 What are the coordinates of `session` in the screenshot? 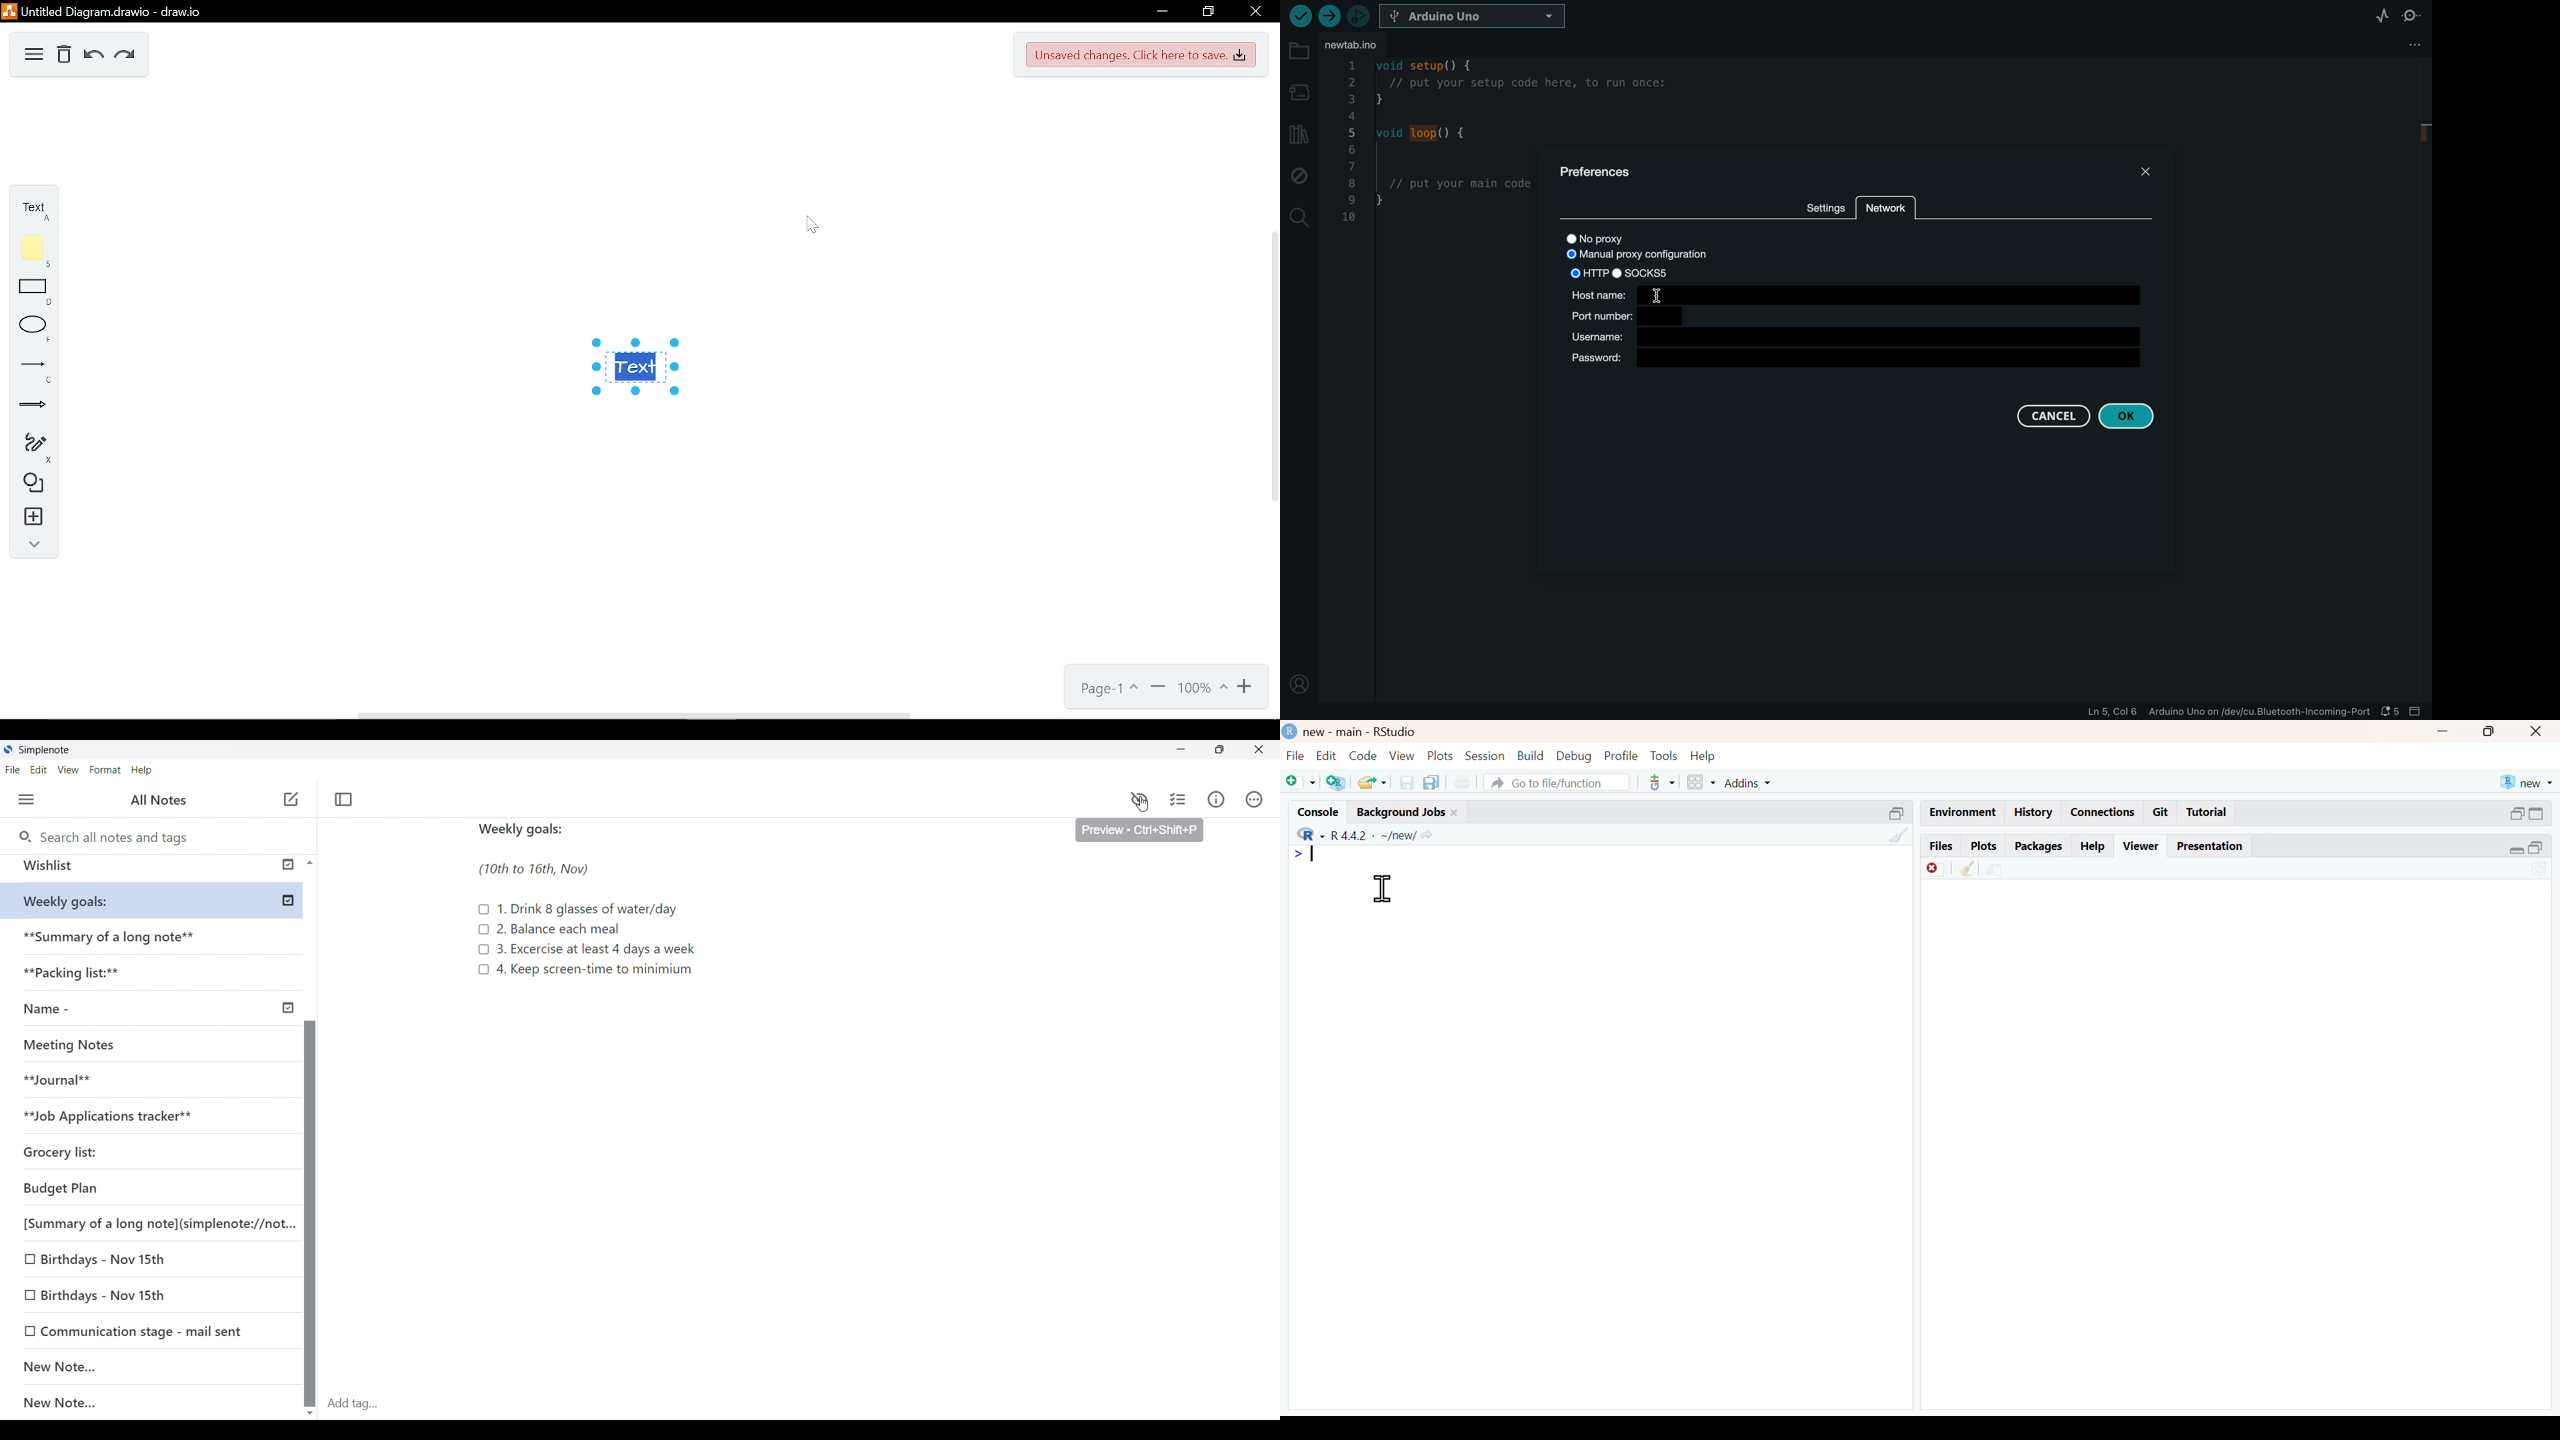 It's located at (1484, 756).